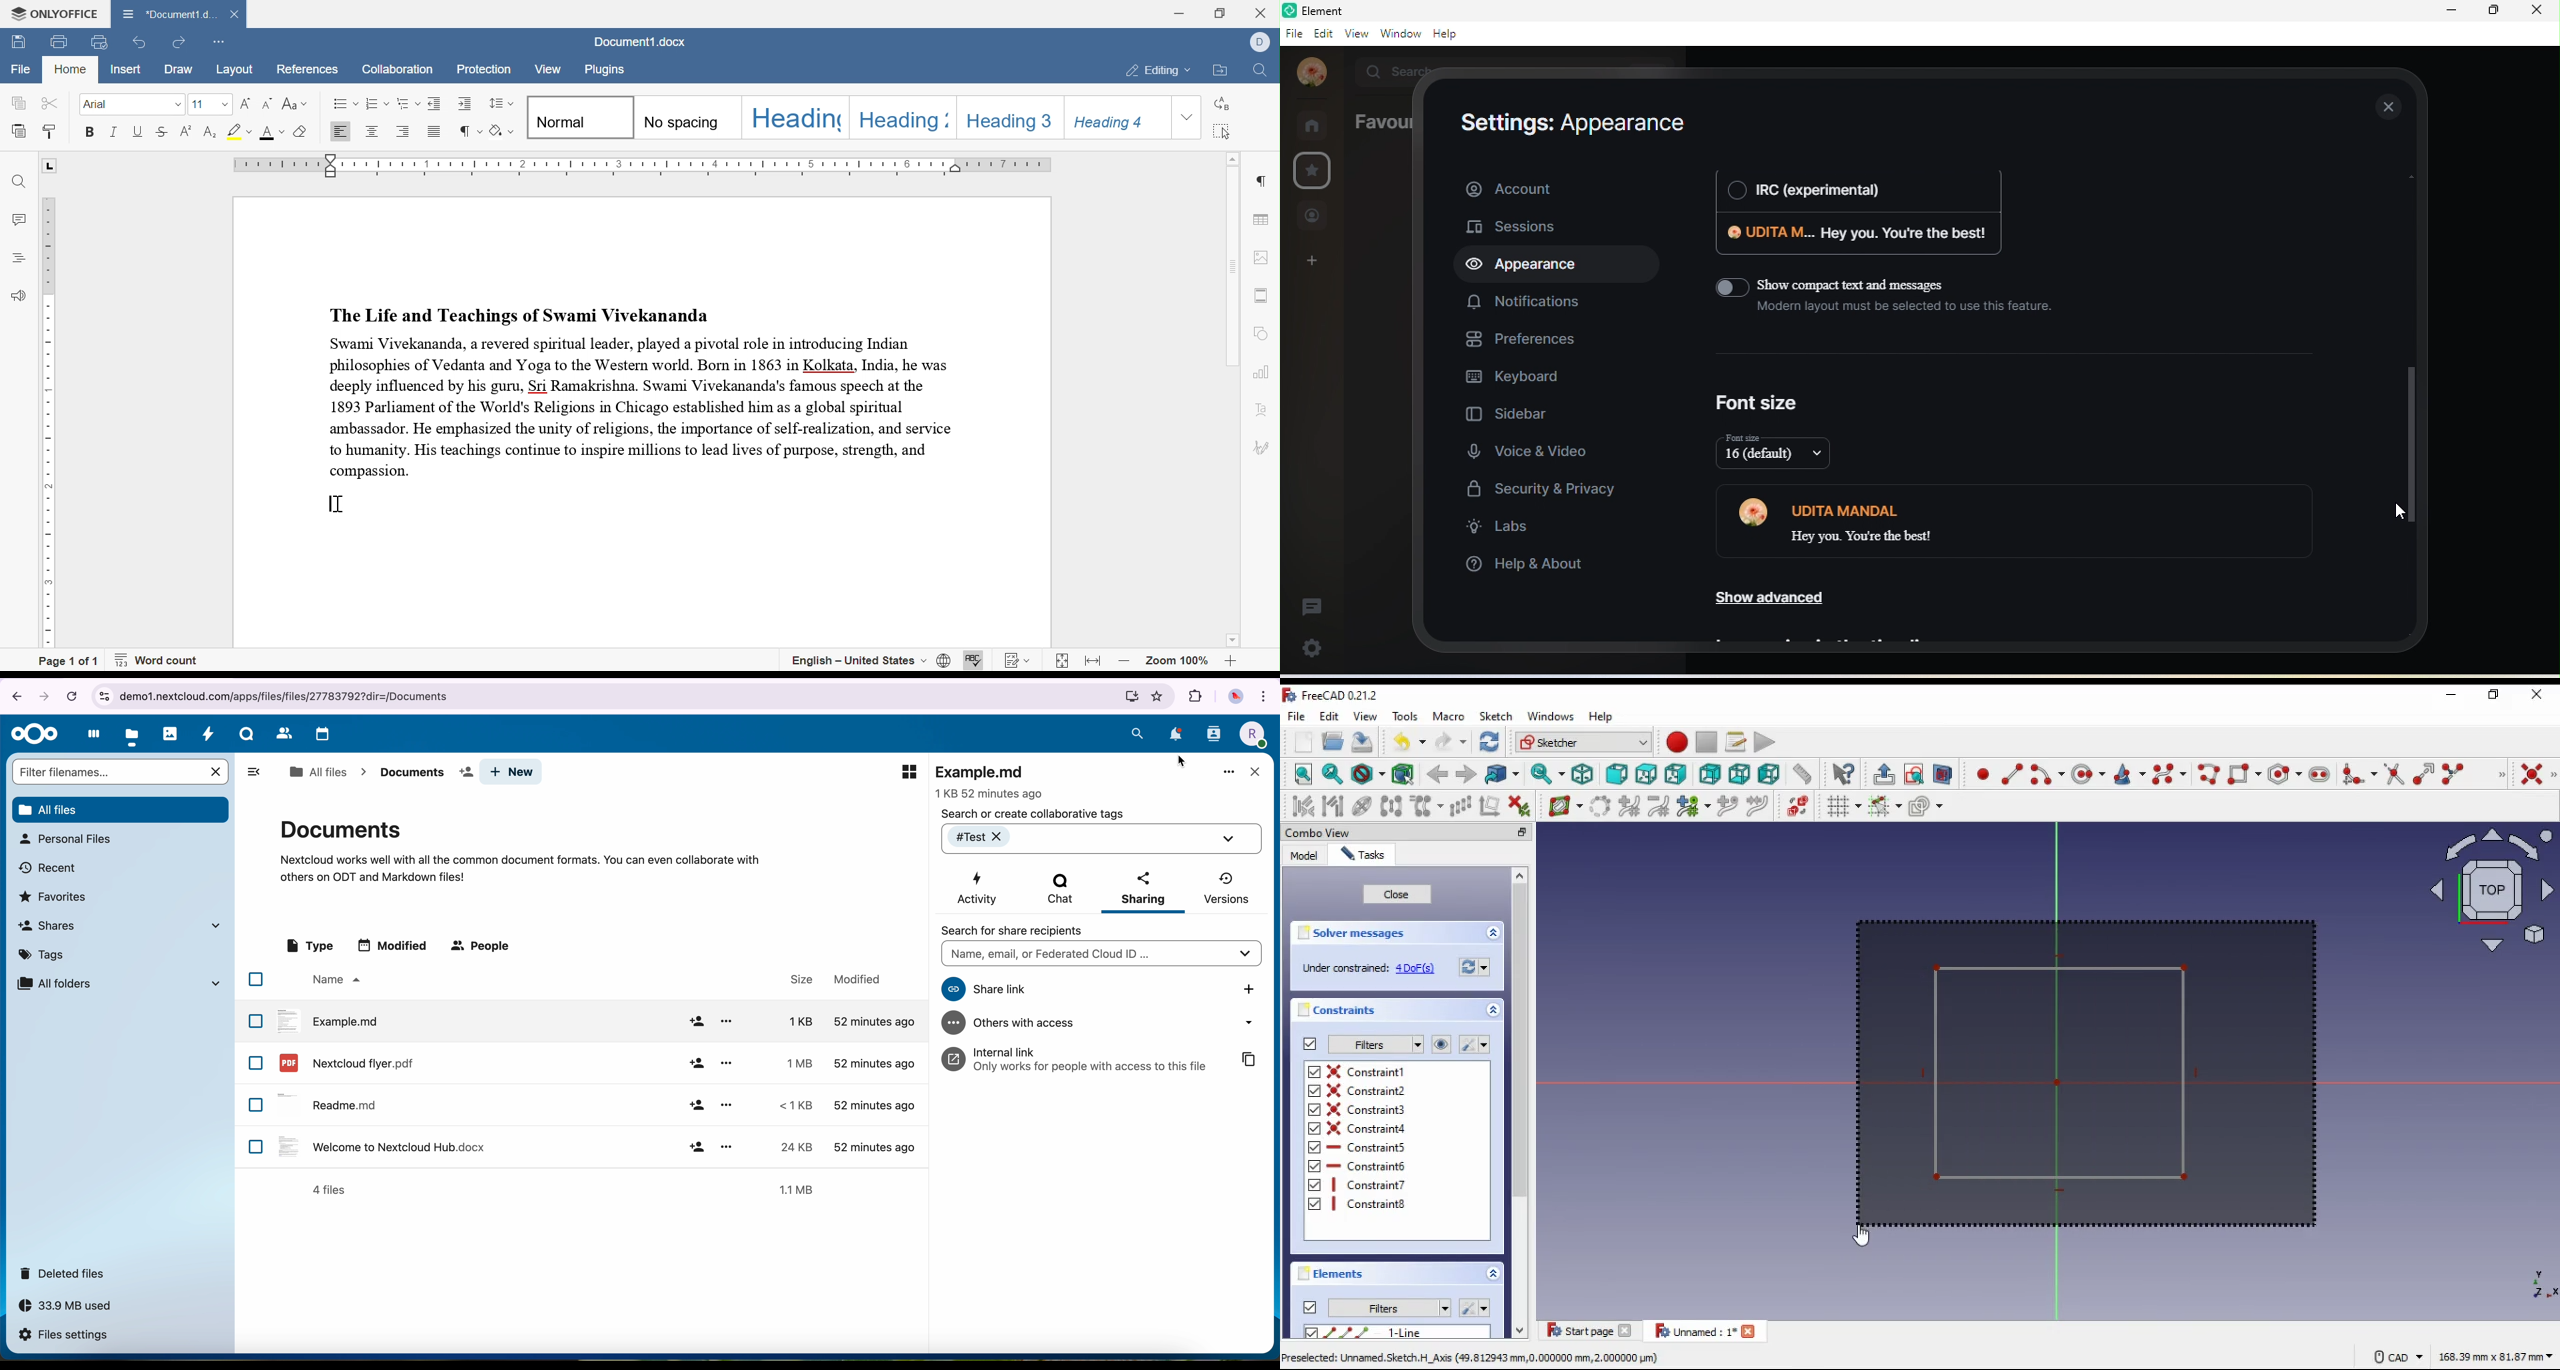 The image size is (2576, 1372). Describe the element at coordinates (1062, 664) in the screenshot. I see `fit to page` at that location.